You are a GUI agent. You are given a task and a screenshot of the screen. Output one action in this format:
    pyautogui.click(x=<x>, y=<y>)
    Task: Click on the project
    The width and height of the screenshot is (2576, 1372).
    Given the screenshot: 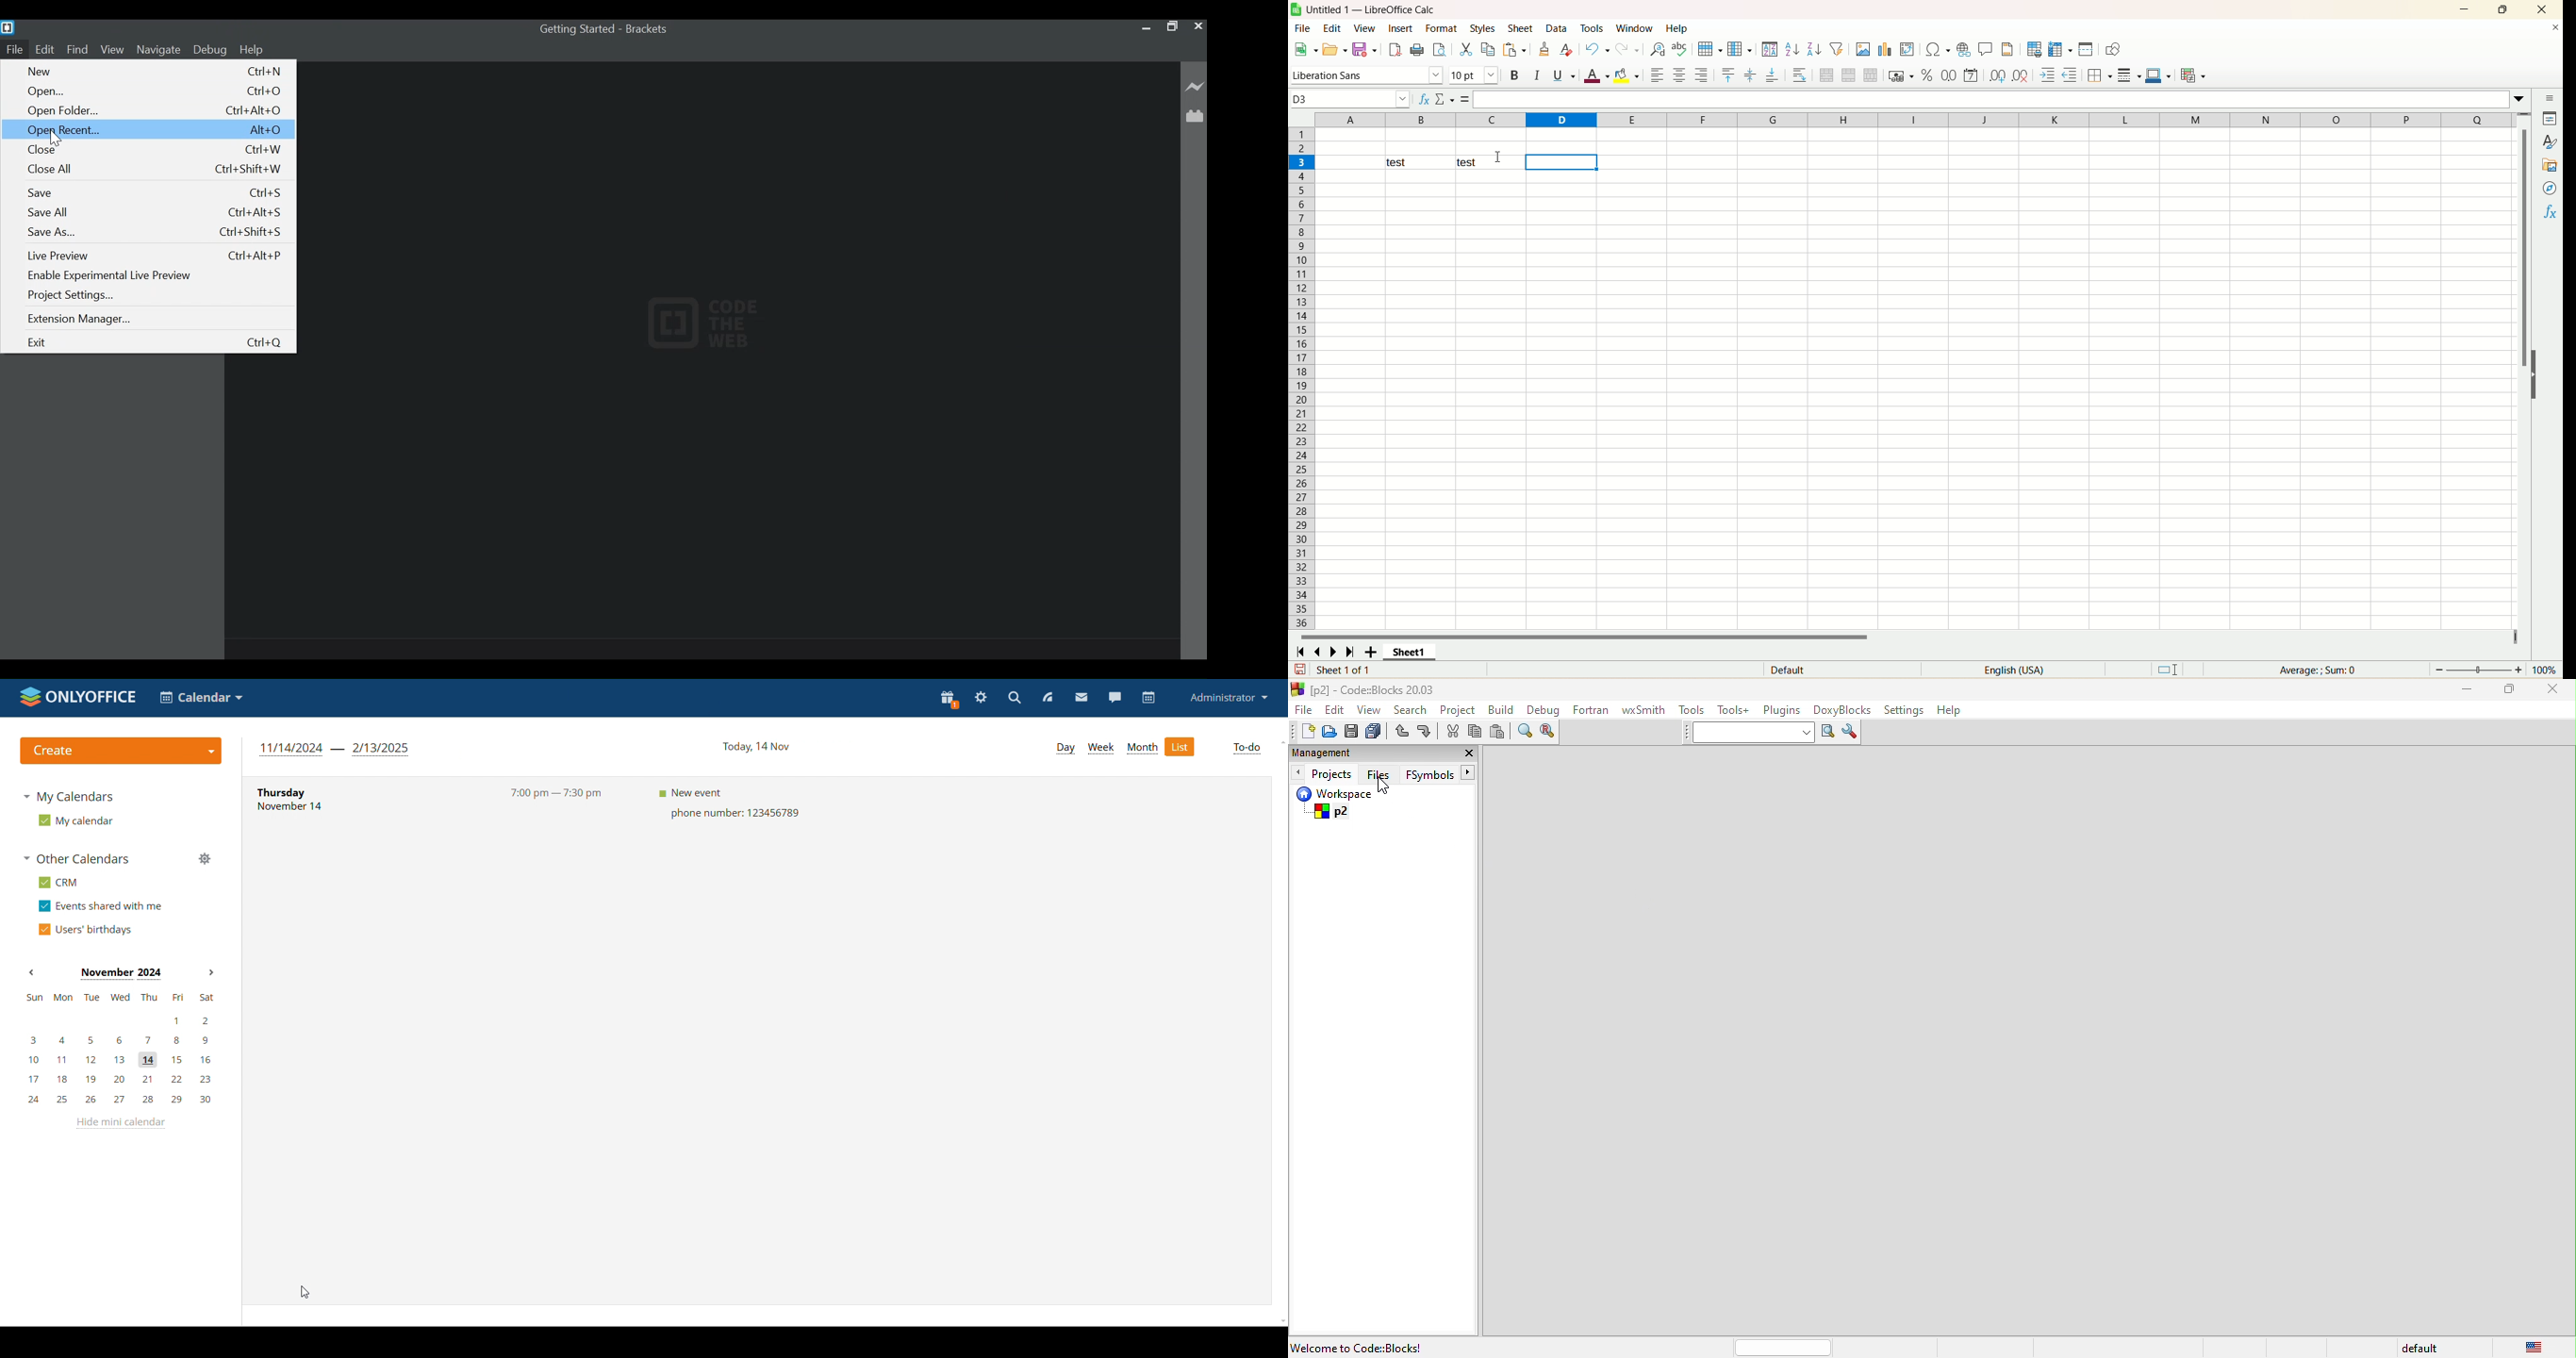 What is the action you would take?
    pyautogui.click(x=1459, y=710)
    